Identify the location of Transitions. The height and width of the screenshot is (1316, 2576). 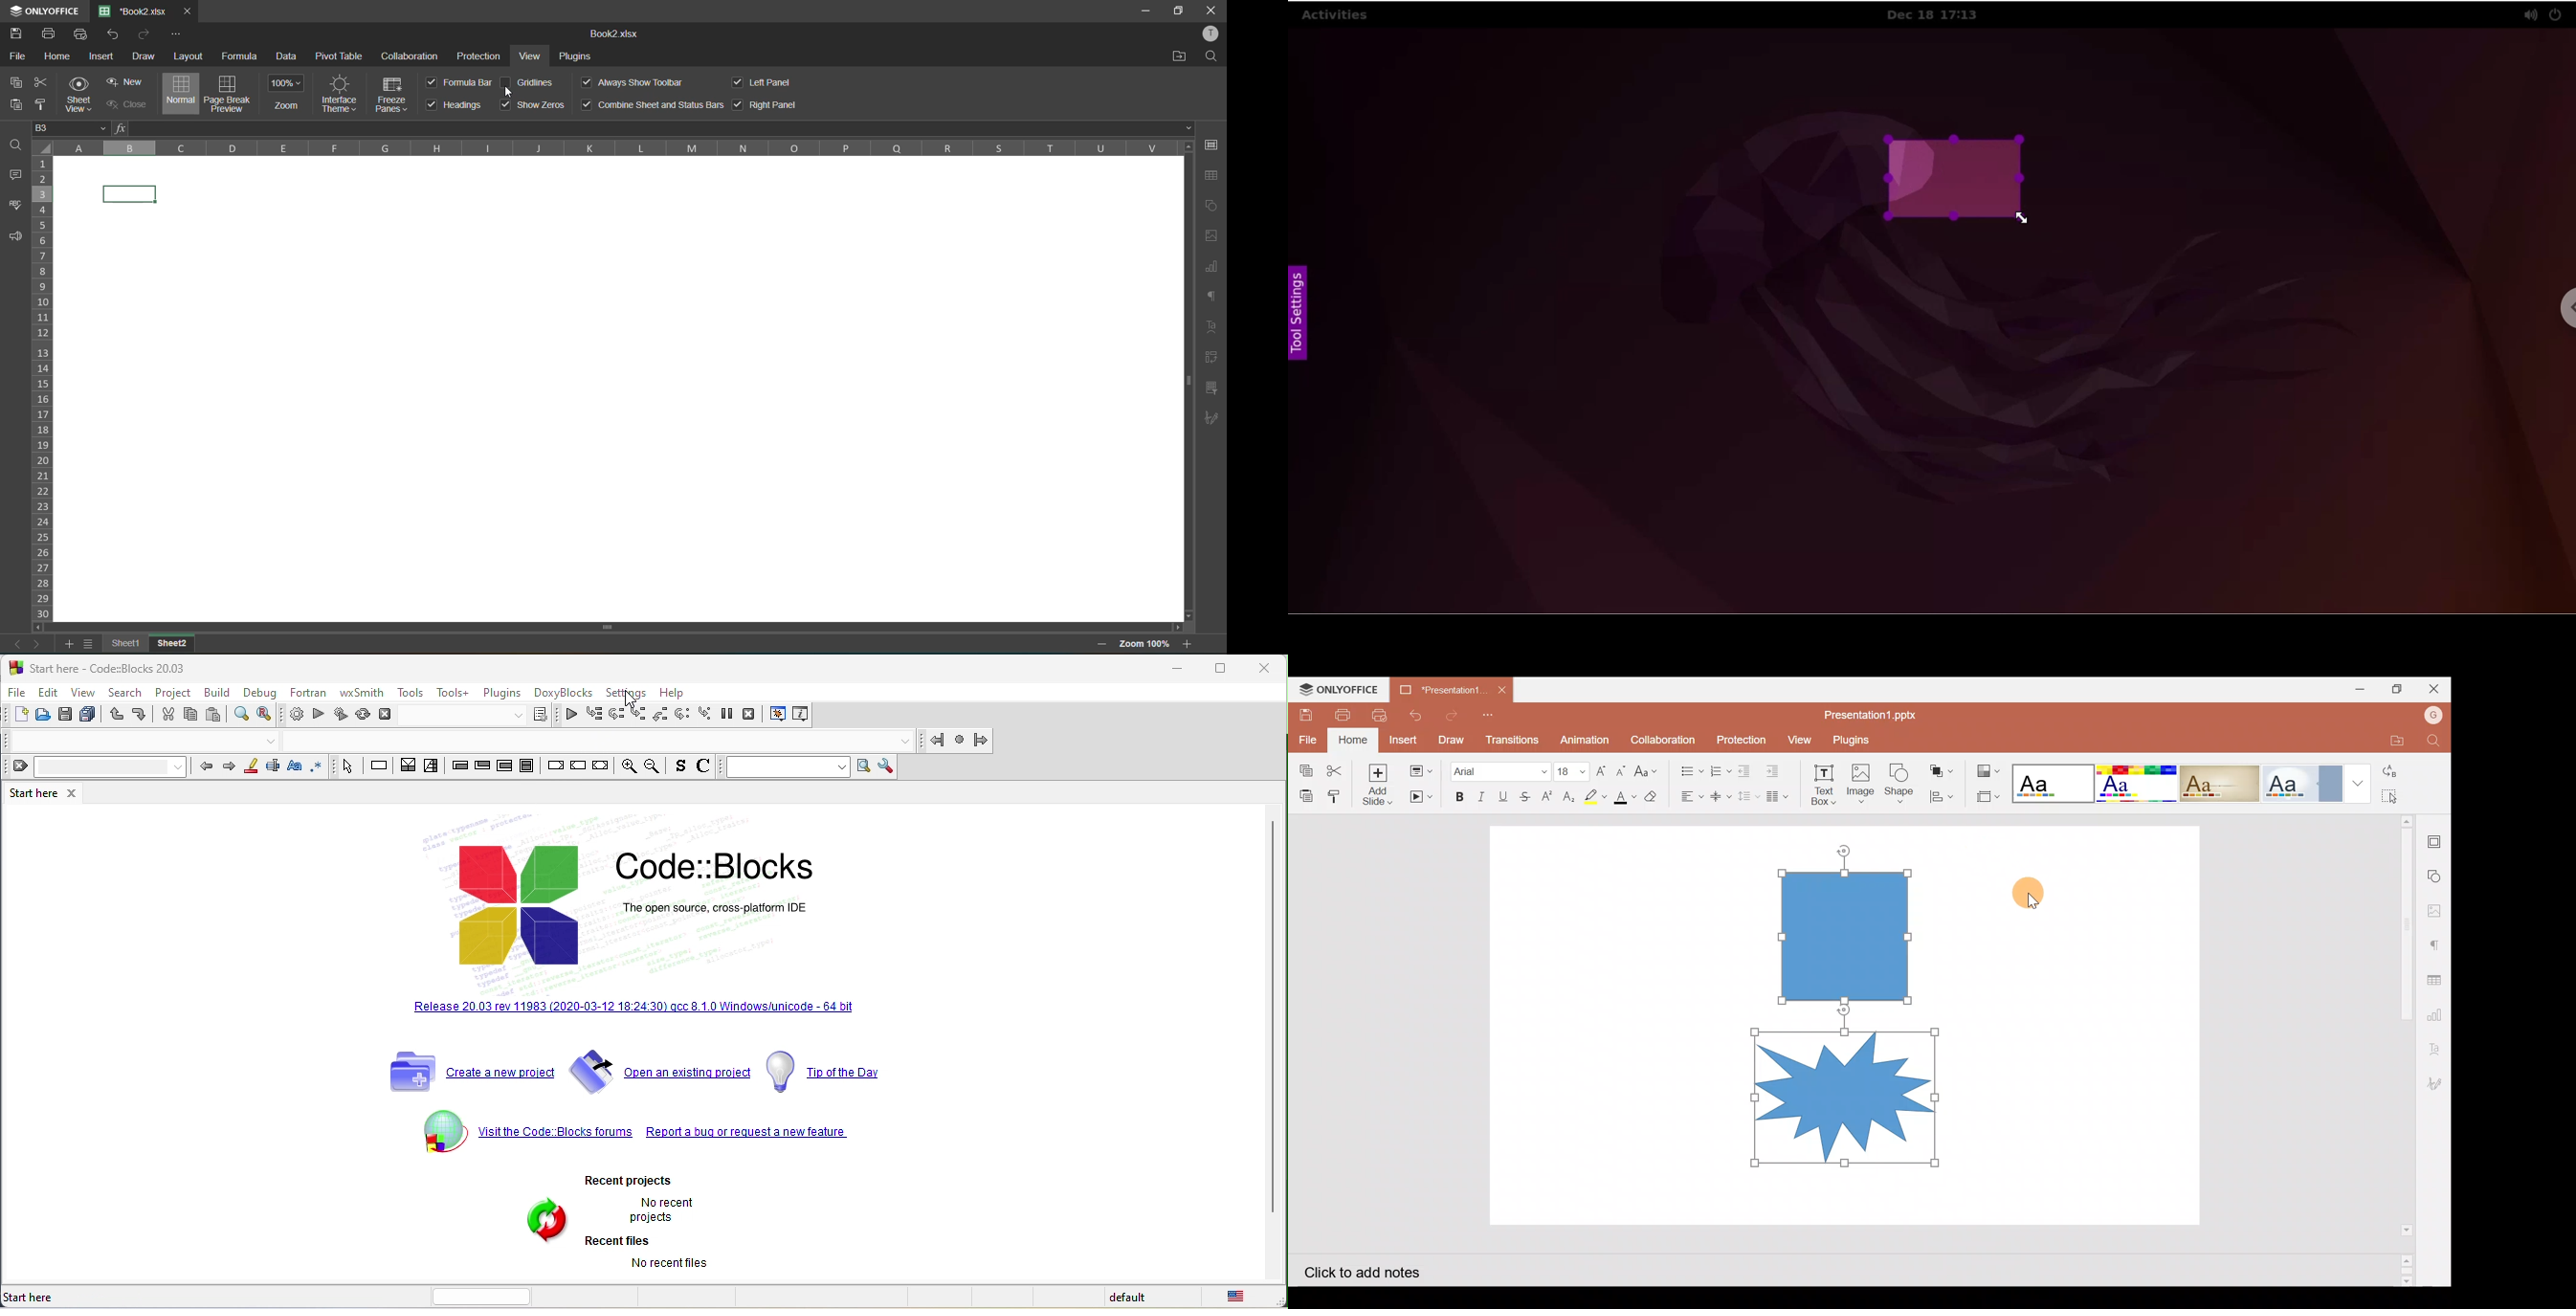
(1511, 737).